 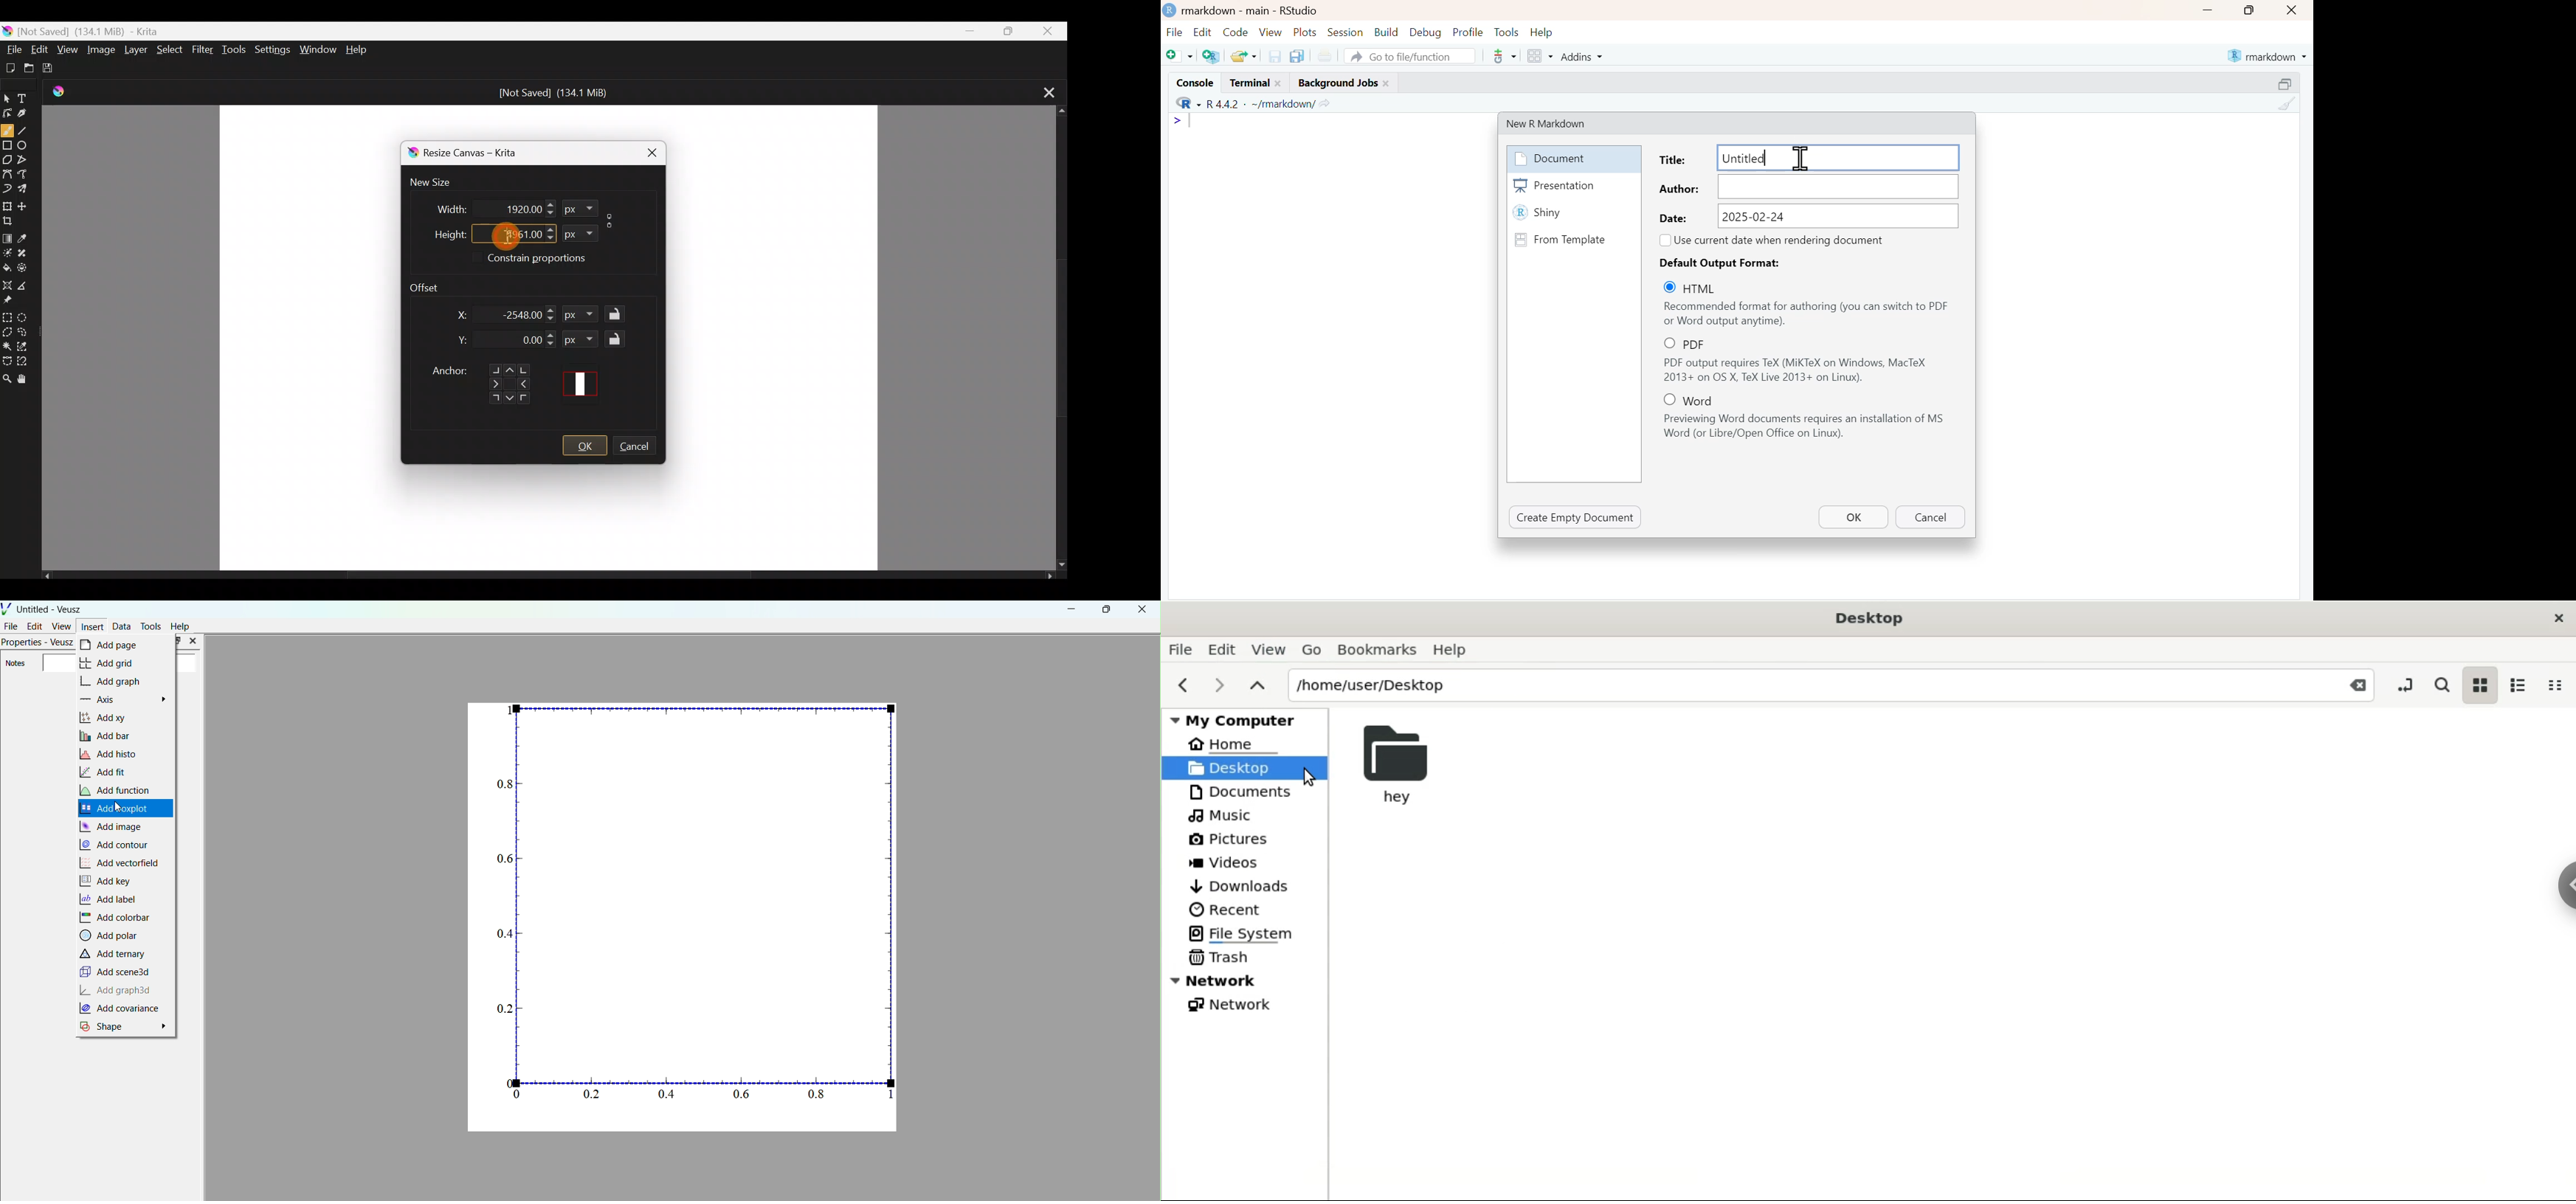 What do you see at coordinates (522, 341) in the screenshot?
I see `0.00` at bounding box center [522, 341].